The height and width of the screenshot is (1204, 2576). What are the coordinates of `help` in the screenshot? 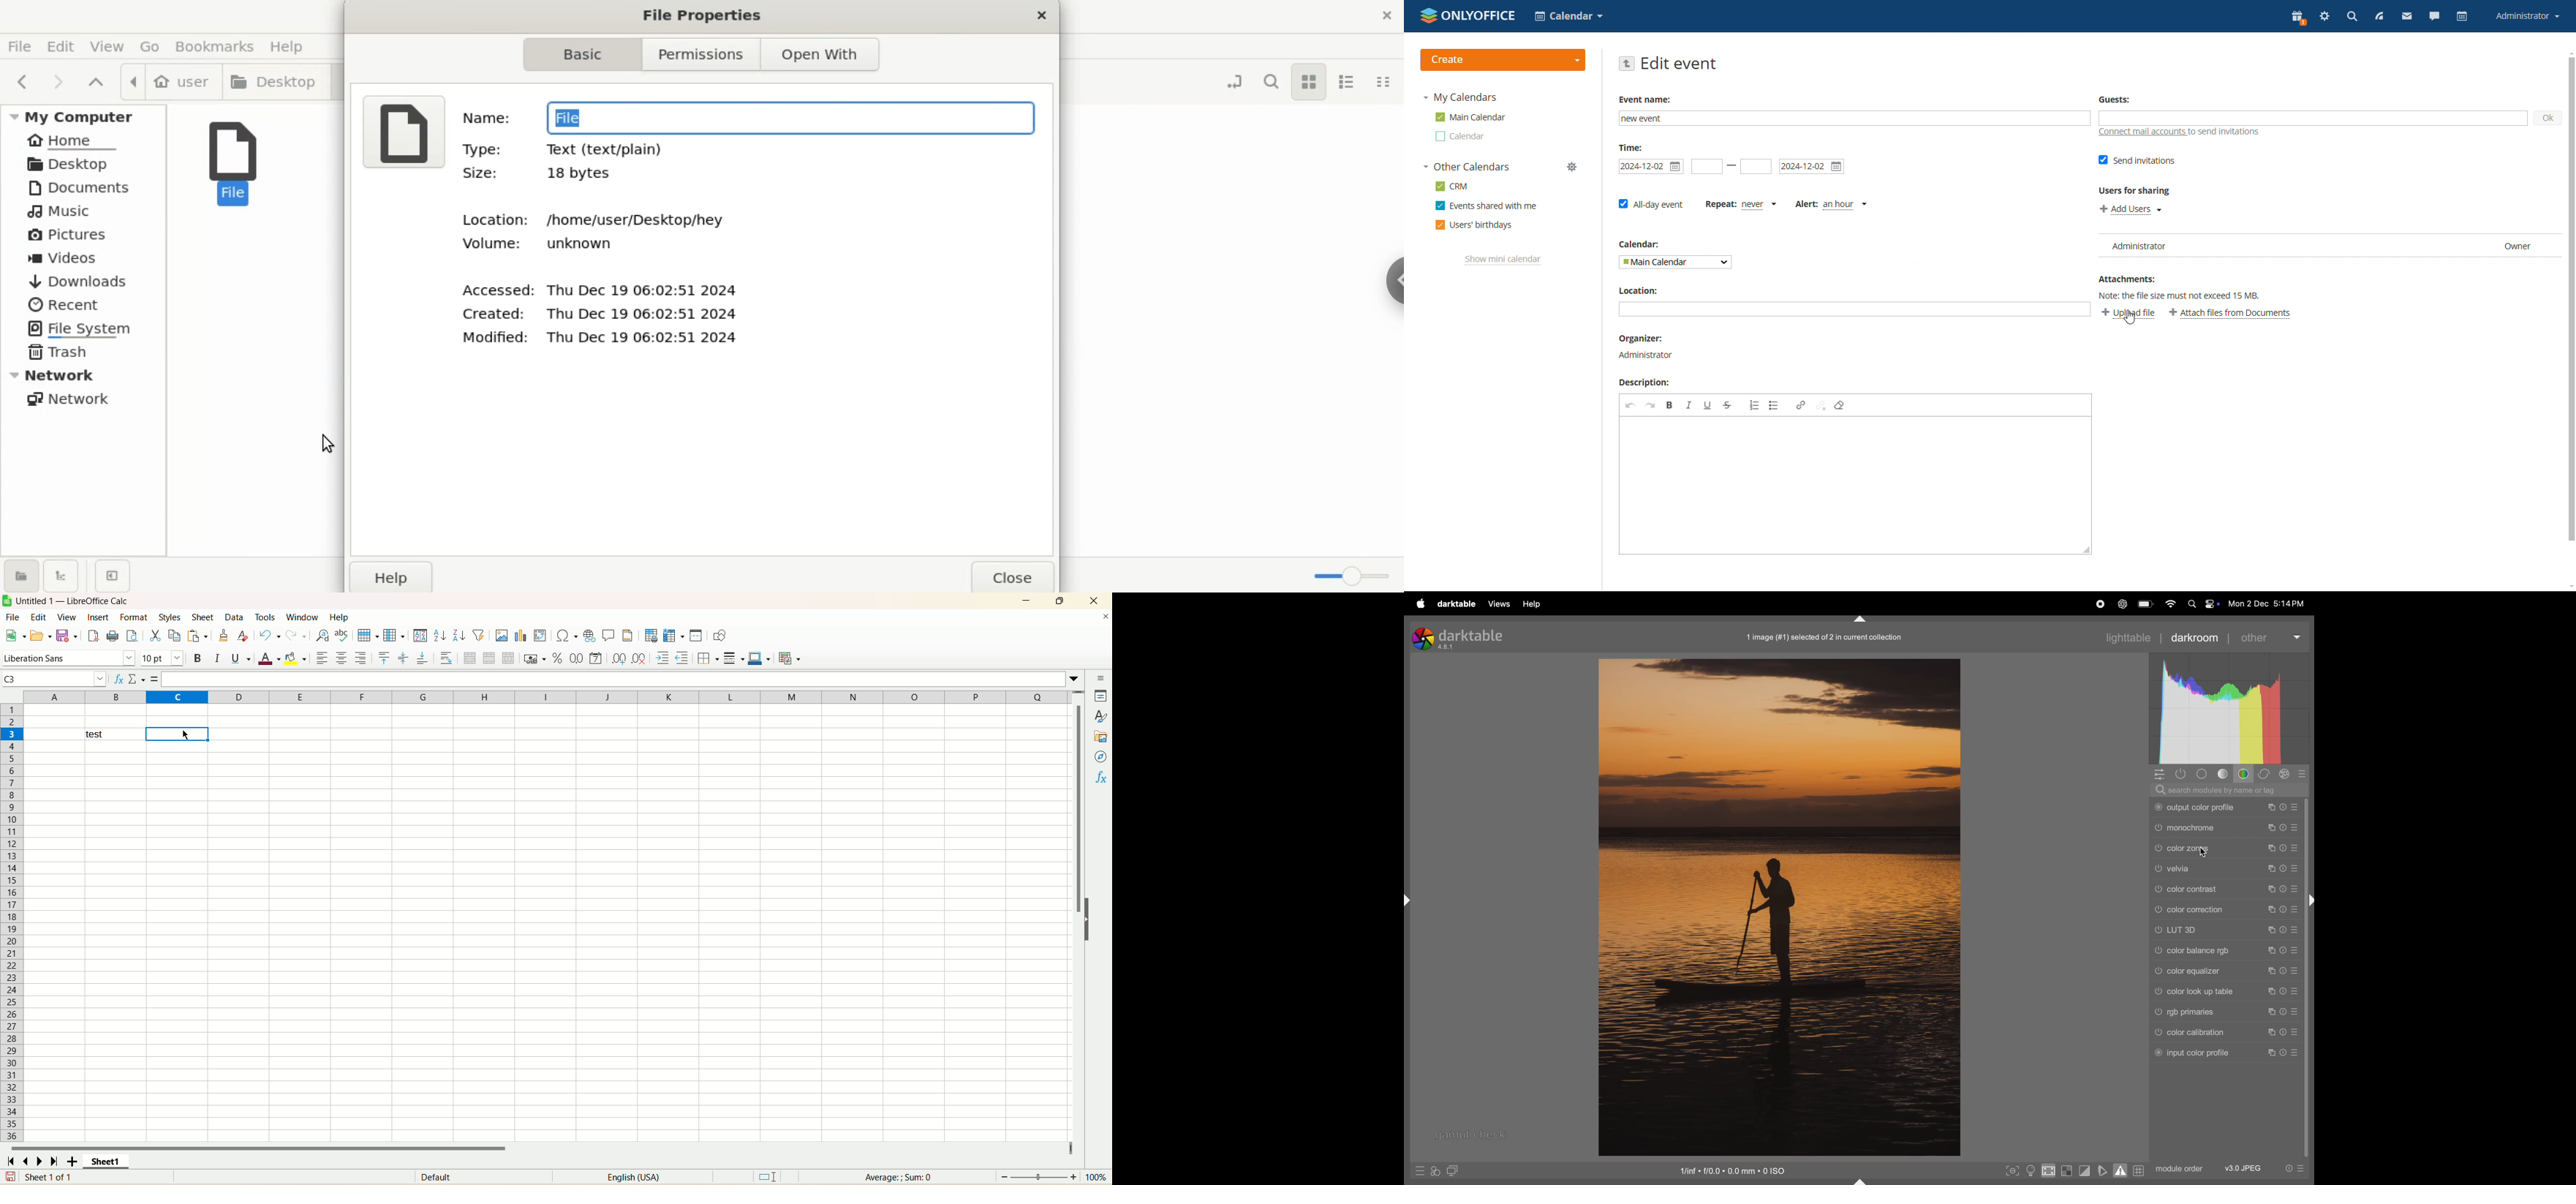 It's located at (1534, 605).